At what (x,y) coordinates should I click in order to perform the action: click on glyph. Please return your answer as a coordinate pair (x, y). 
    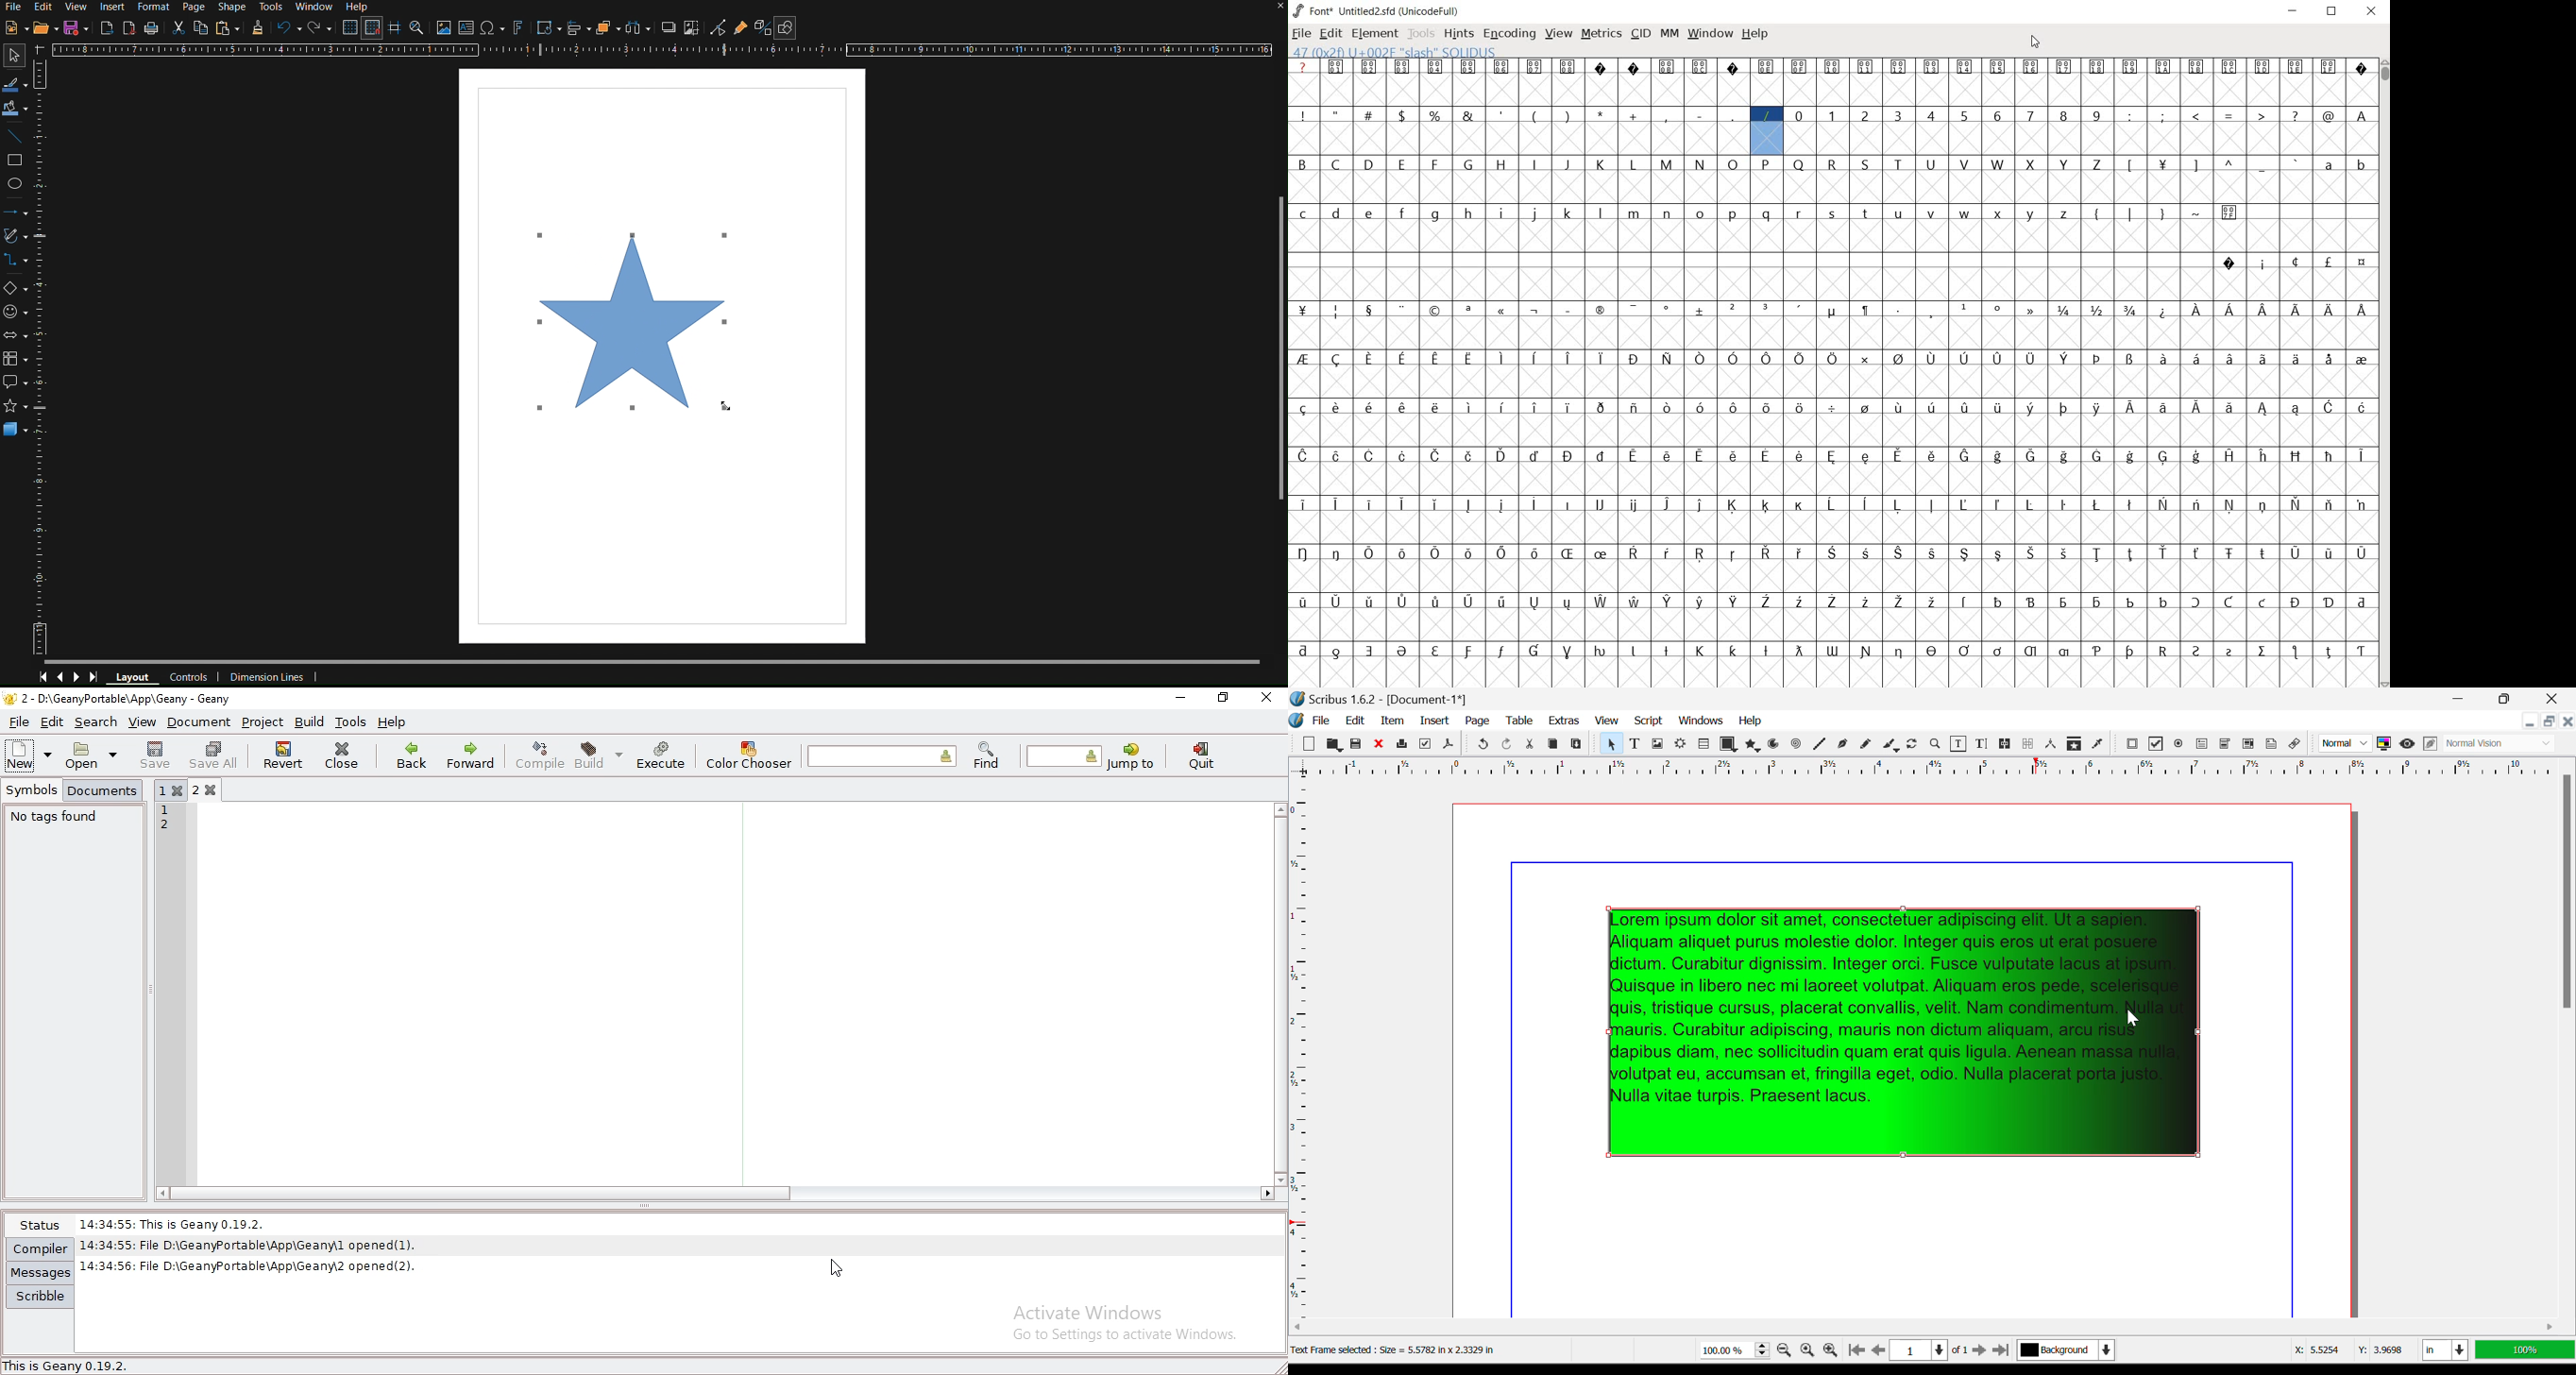
    Looking at the image, I should click on (2264, 311).